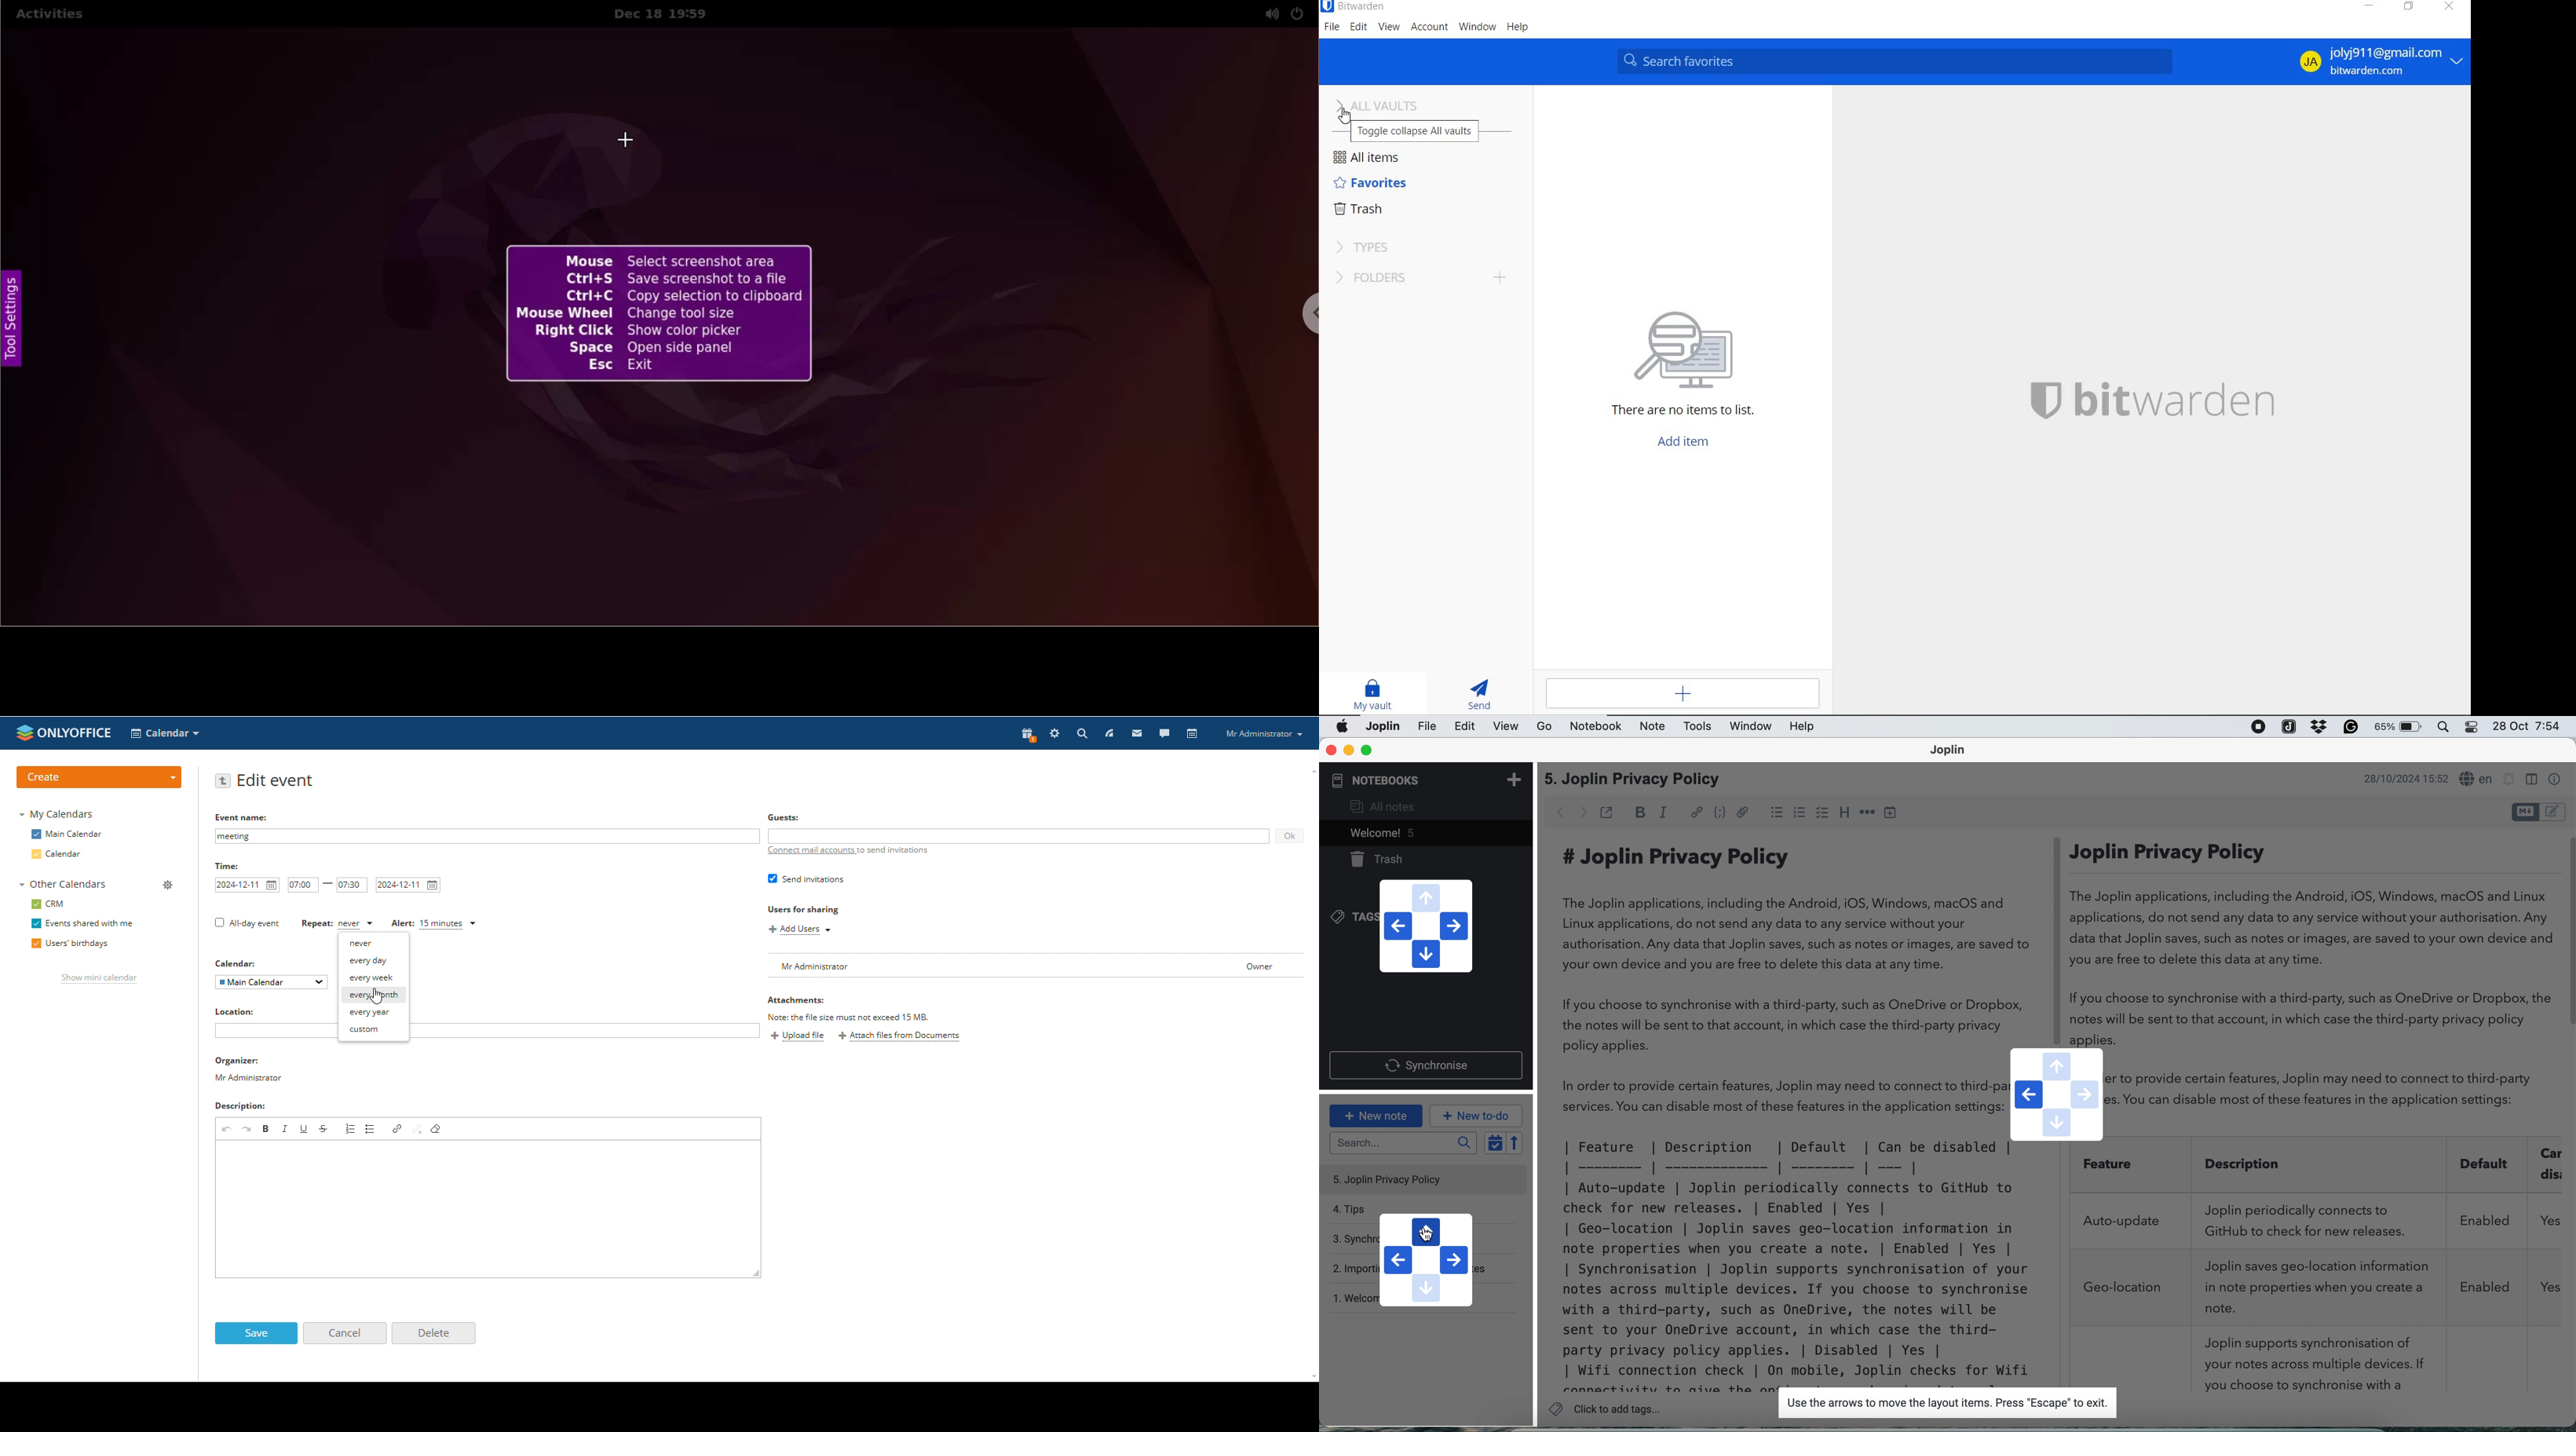 The height and width of the screenshot is (1456, 2576). Describe the element at coordinates (374, 960) in the screenshot. I see `everyday` at that location.